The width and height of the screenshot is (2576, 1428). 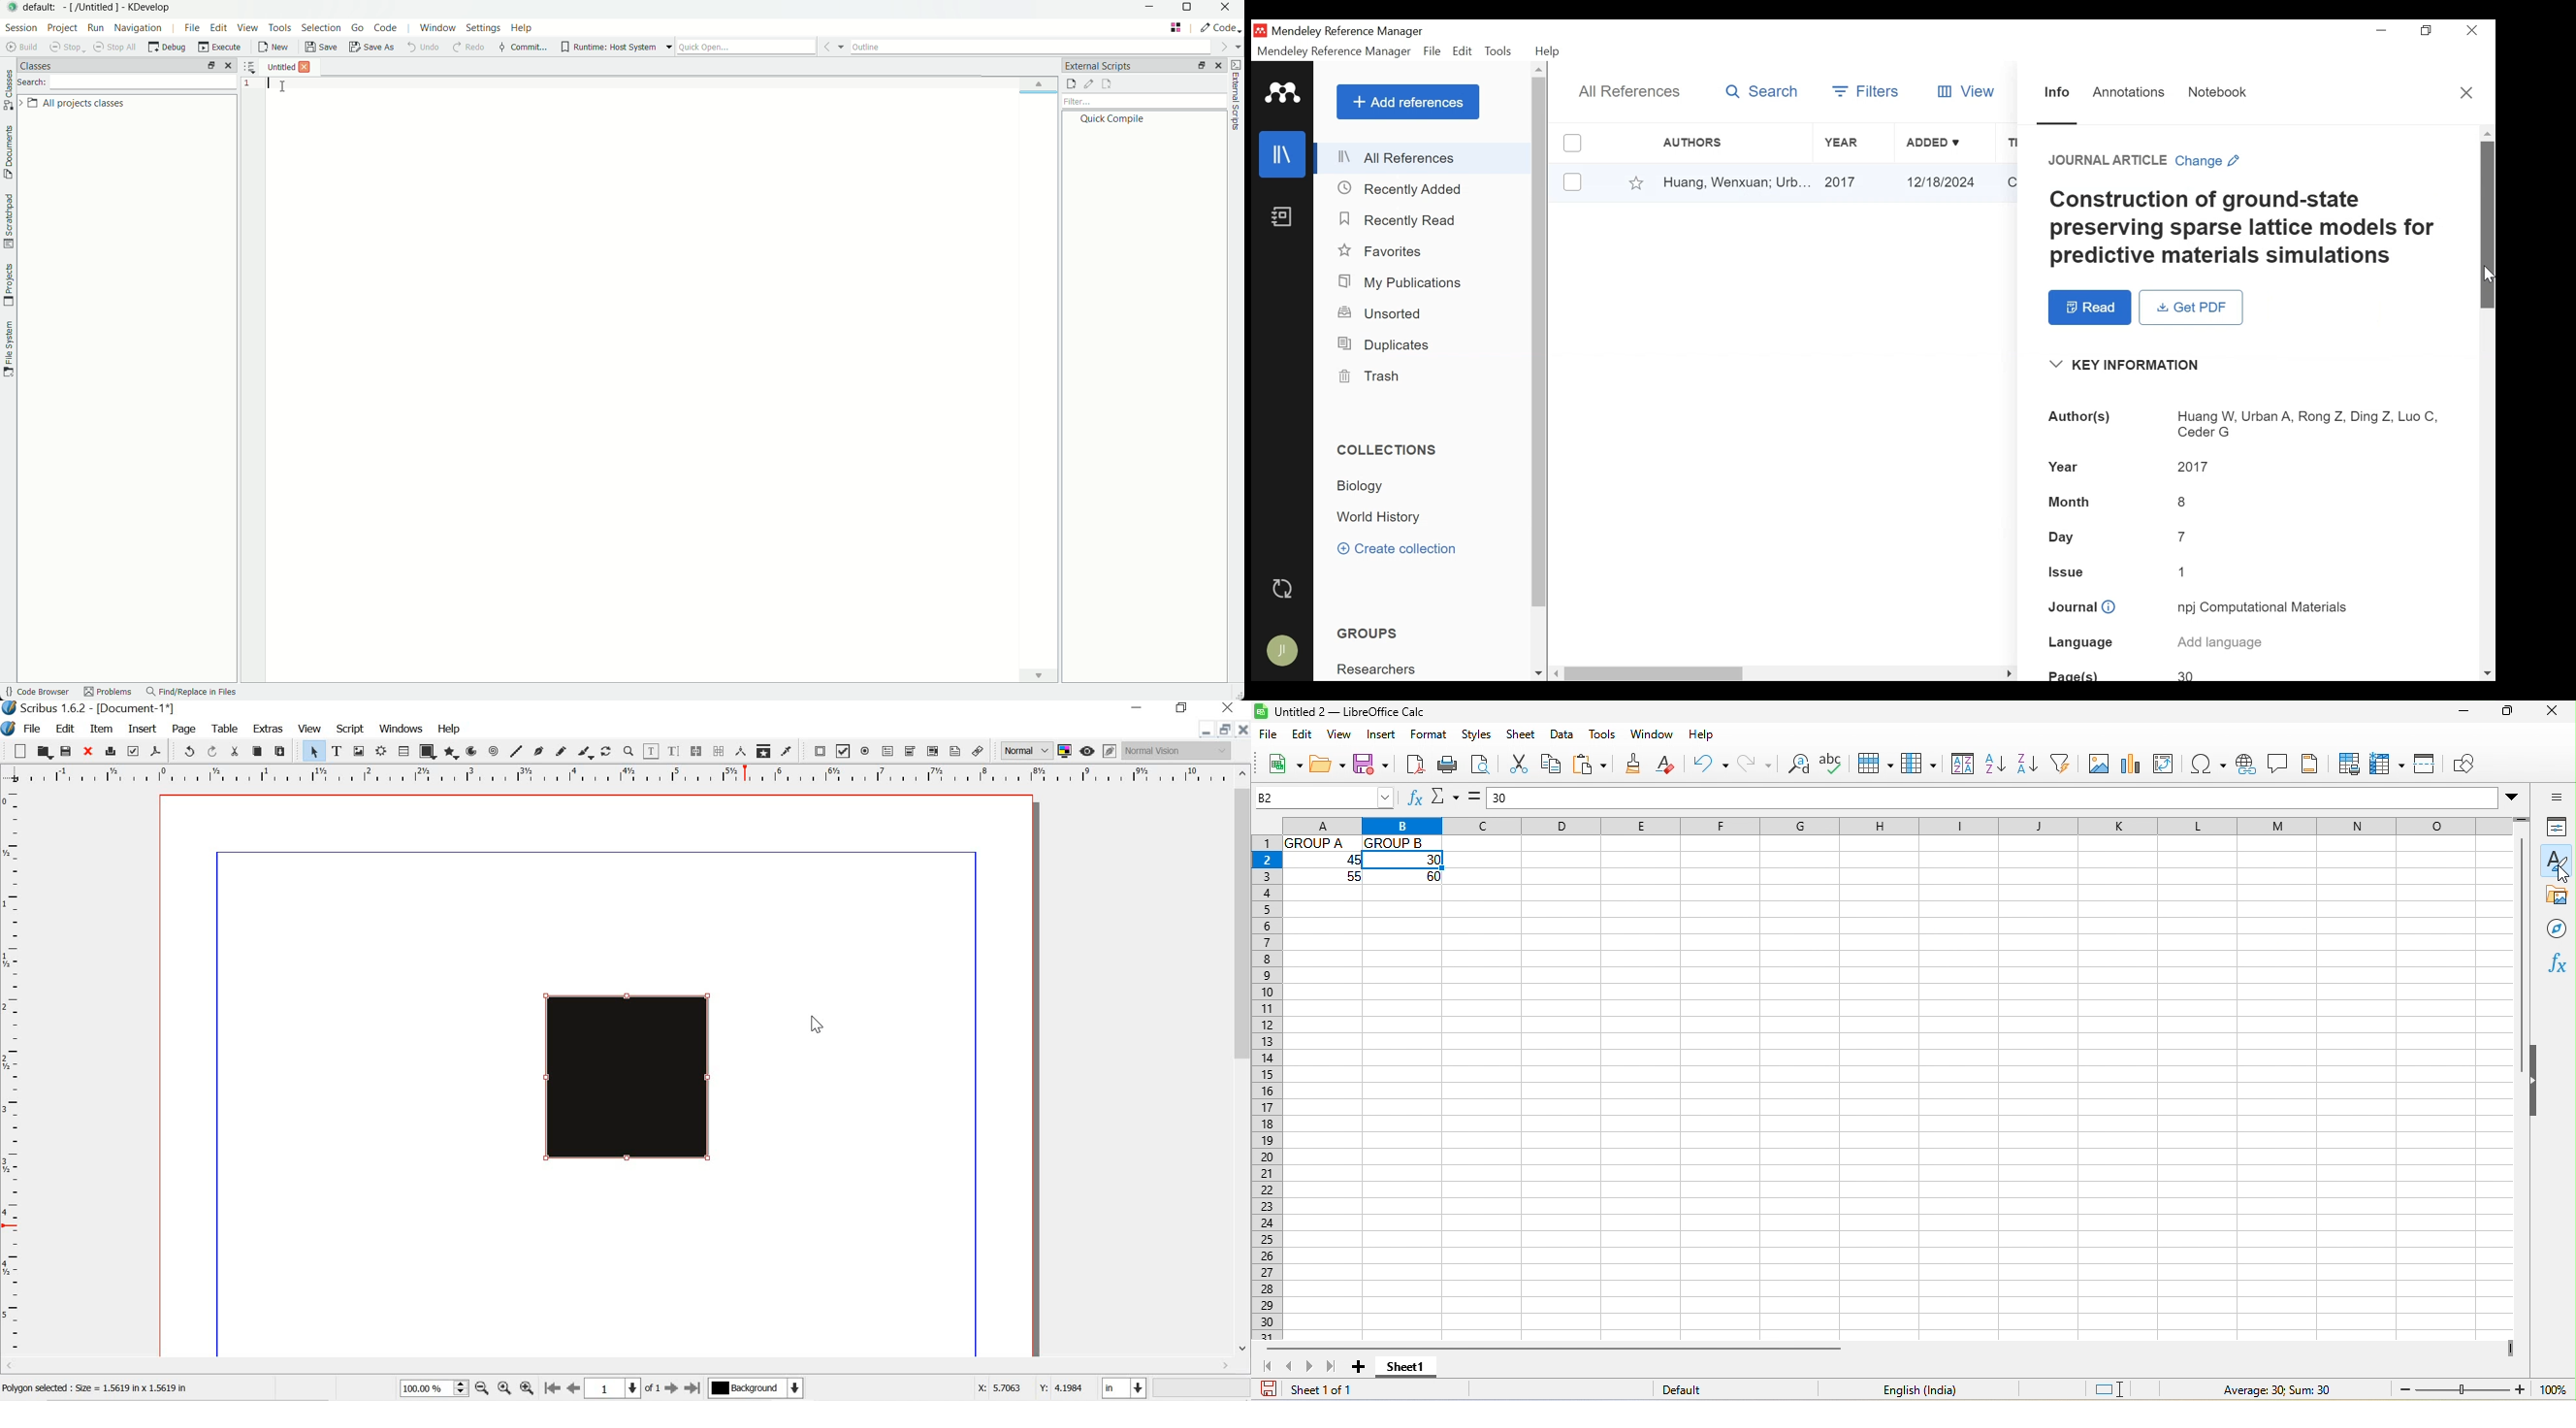 What do you see at coordinates (1385, 518) in the screenshot?
I see `Collection` at bounding box center [1385, 518].